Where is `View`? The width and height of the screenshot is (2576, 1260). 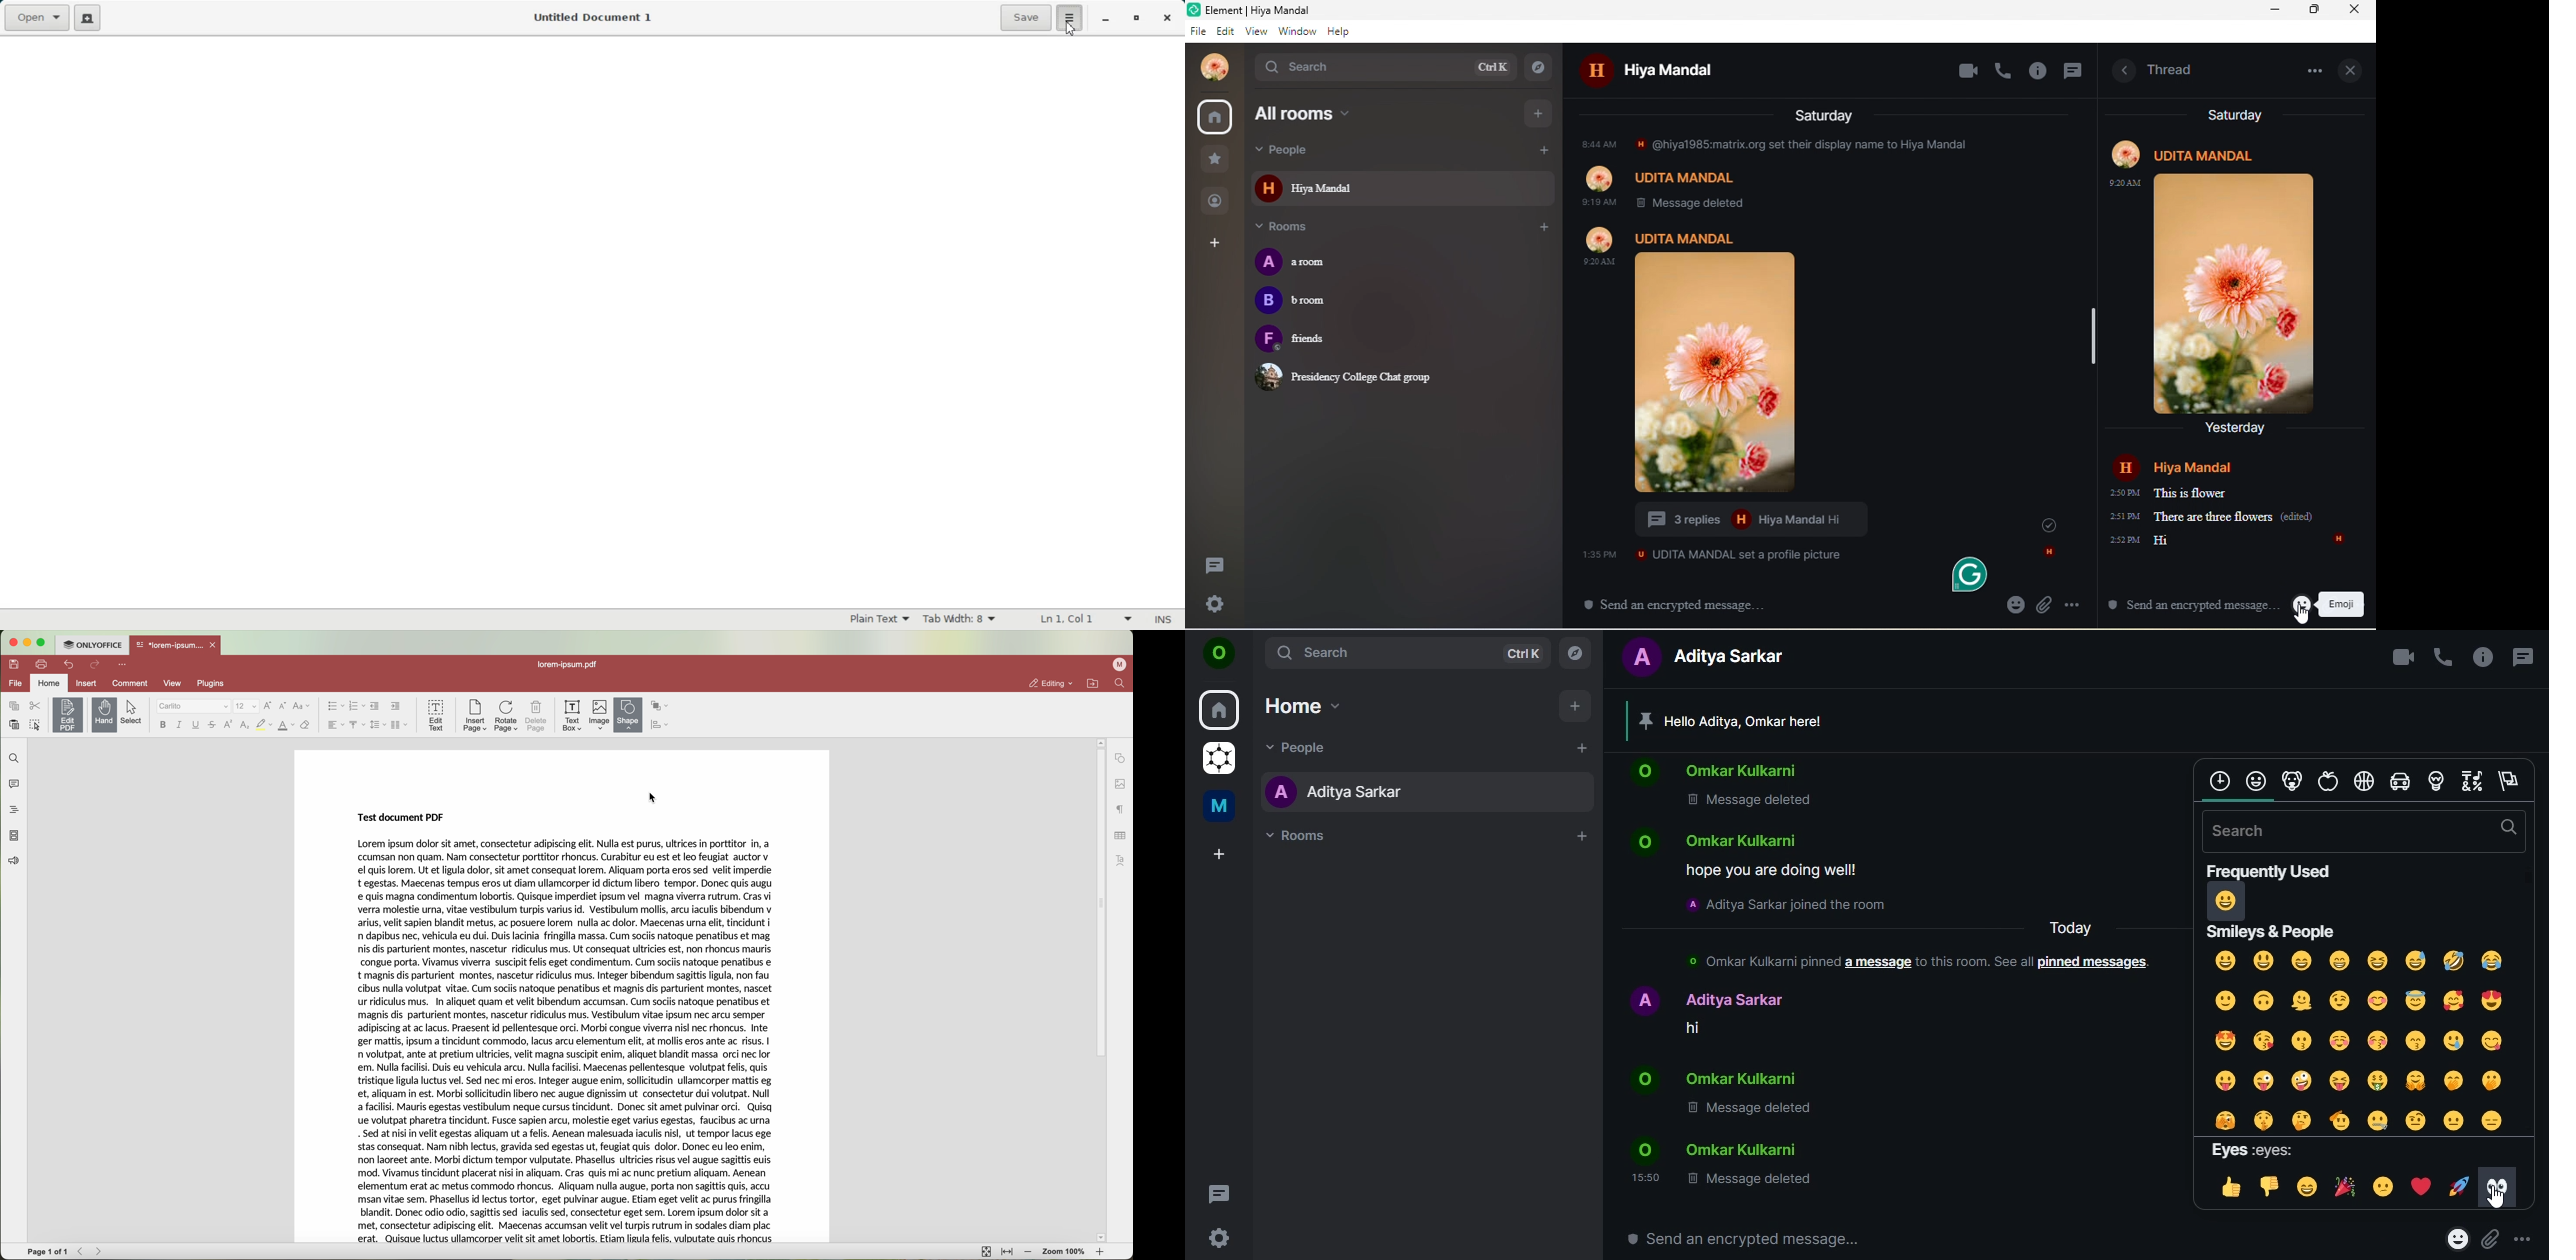
View is located at coordinates (1256, 31).